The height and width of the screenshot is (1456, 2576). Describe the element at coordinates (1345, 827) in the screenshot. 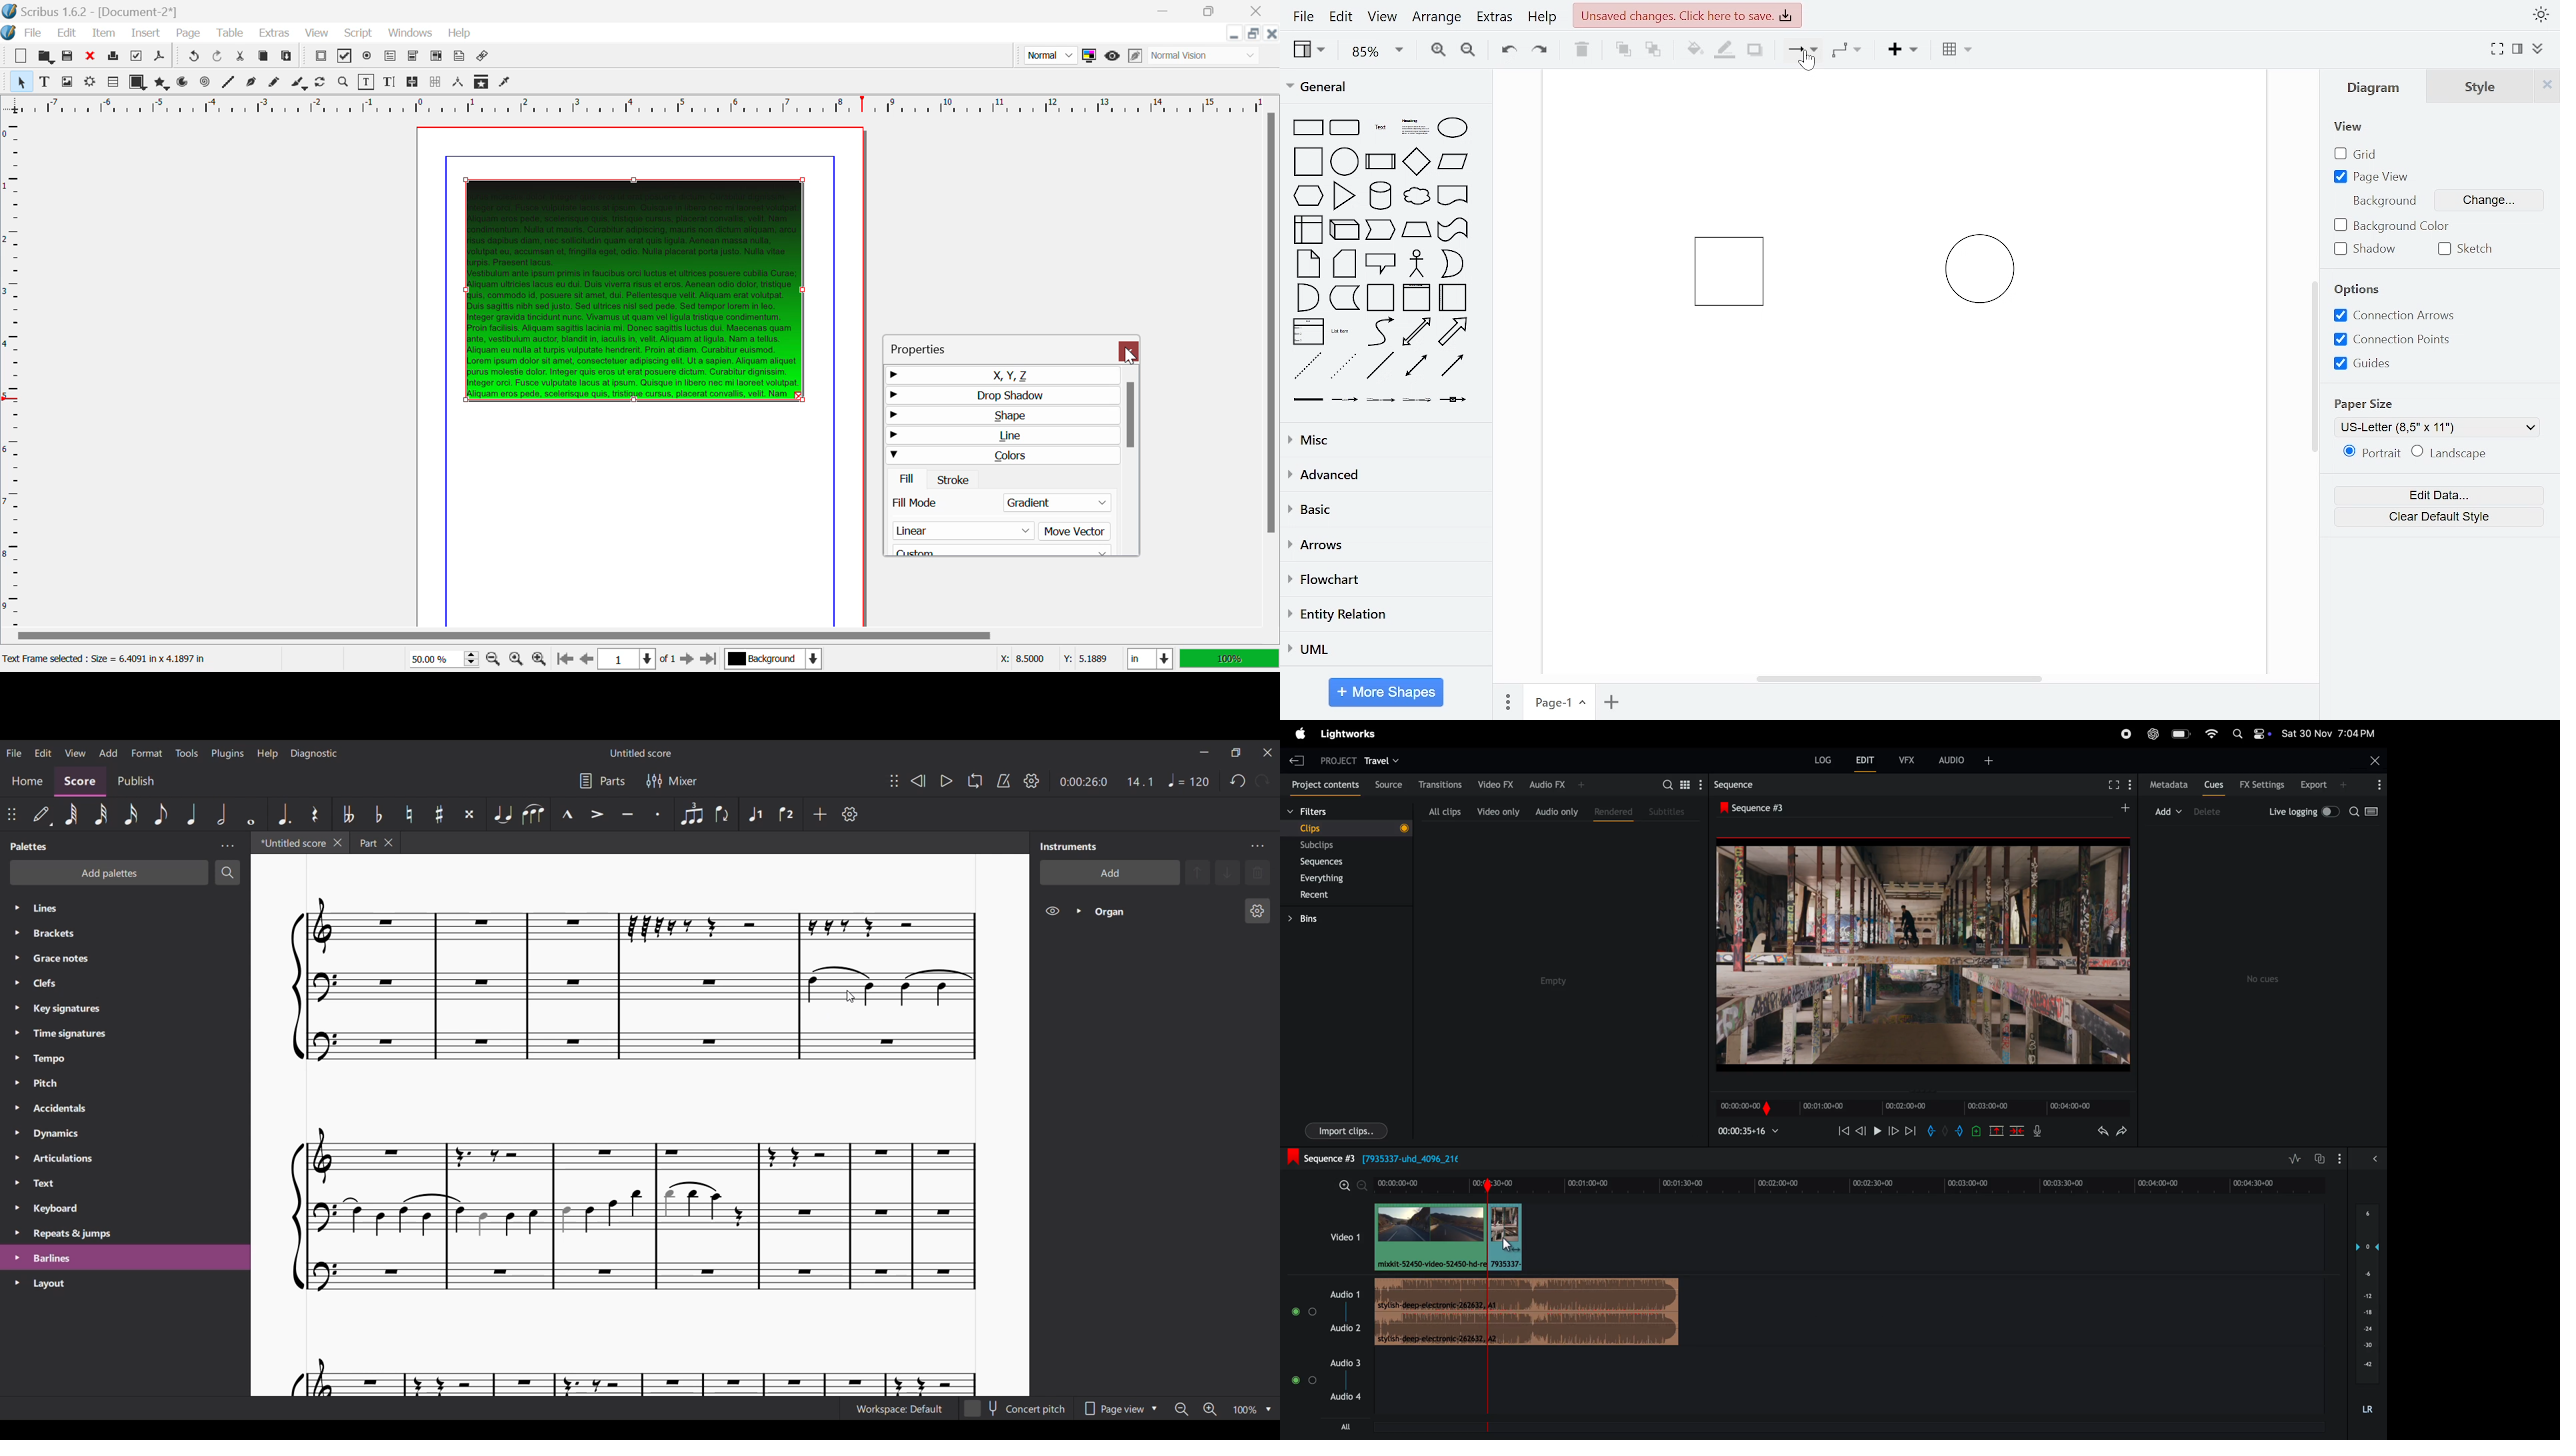

I see `clips` at that location.